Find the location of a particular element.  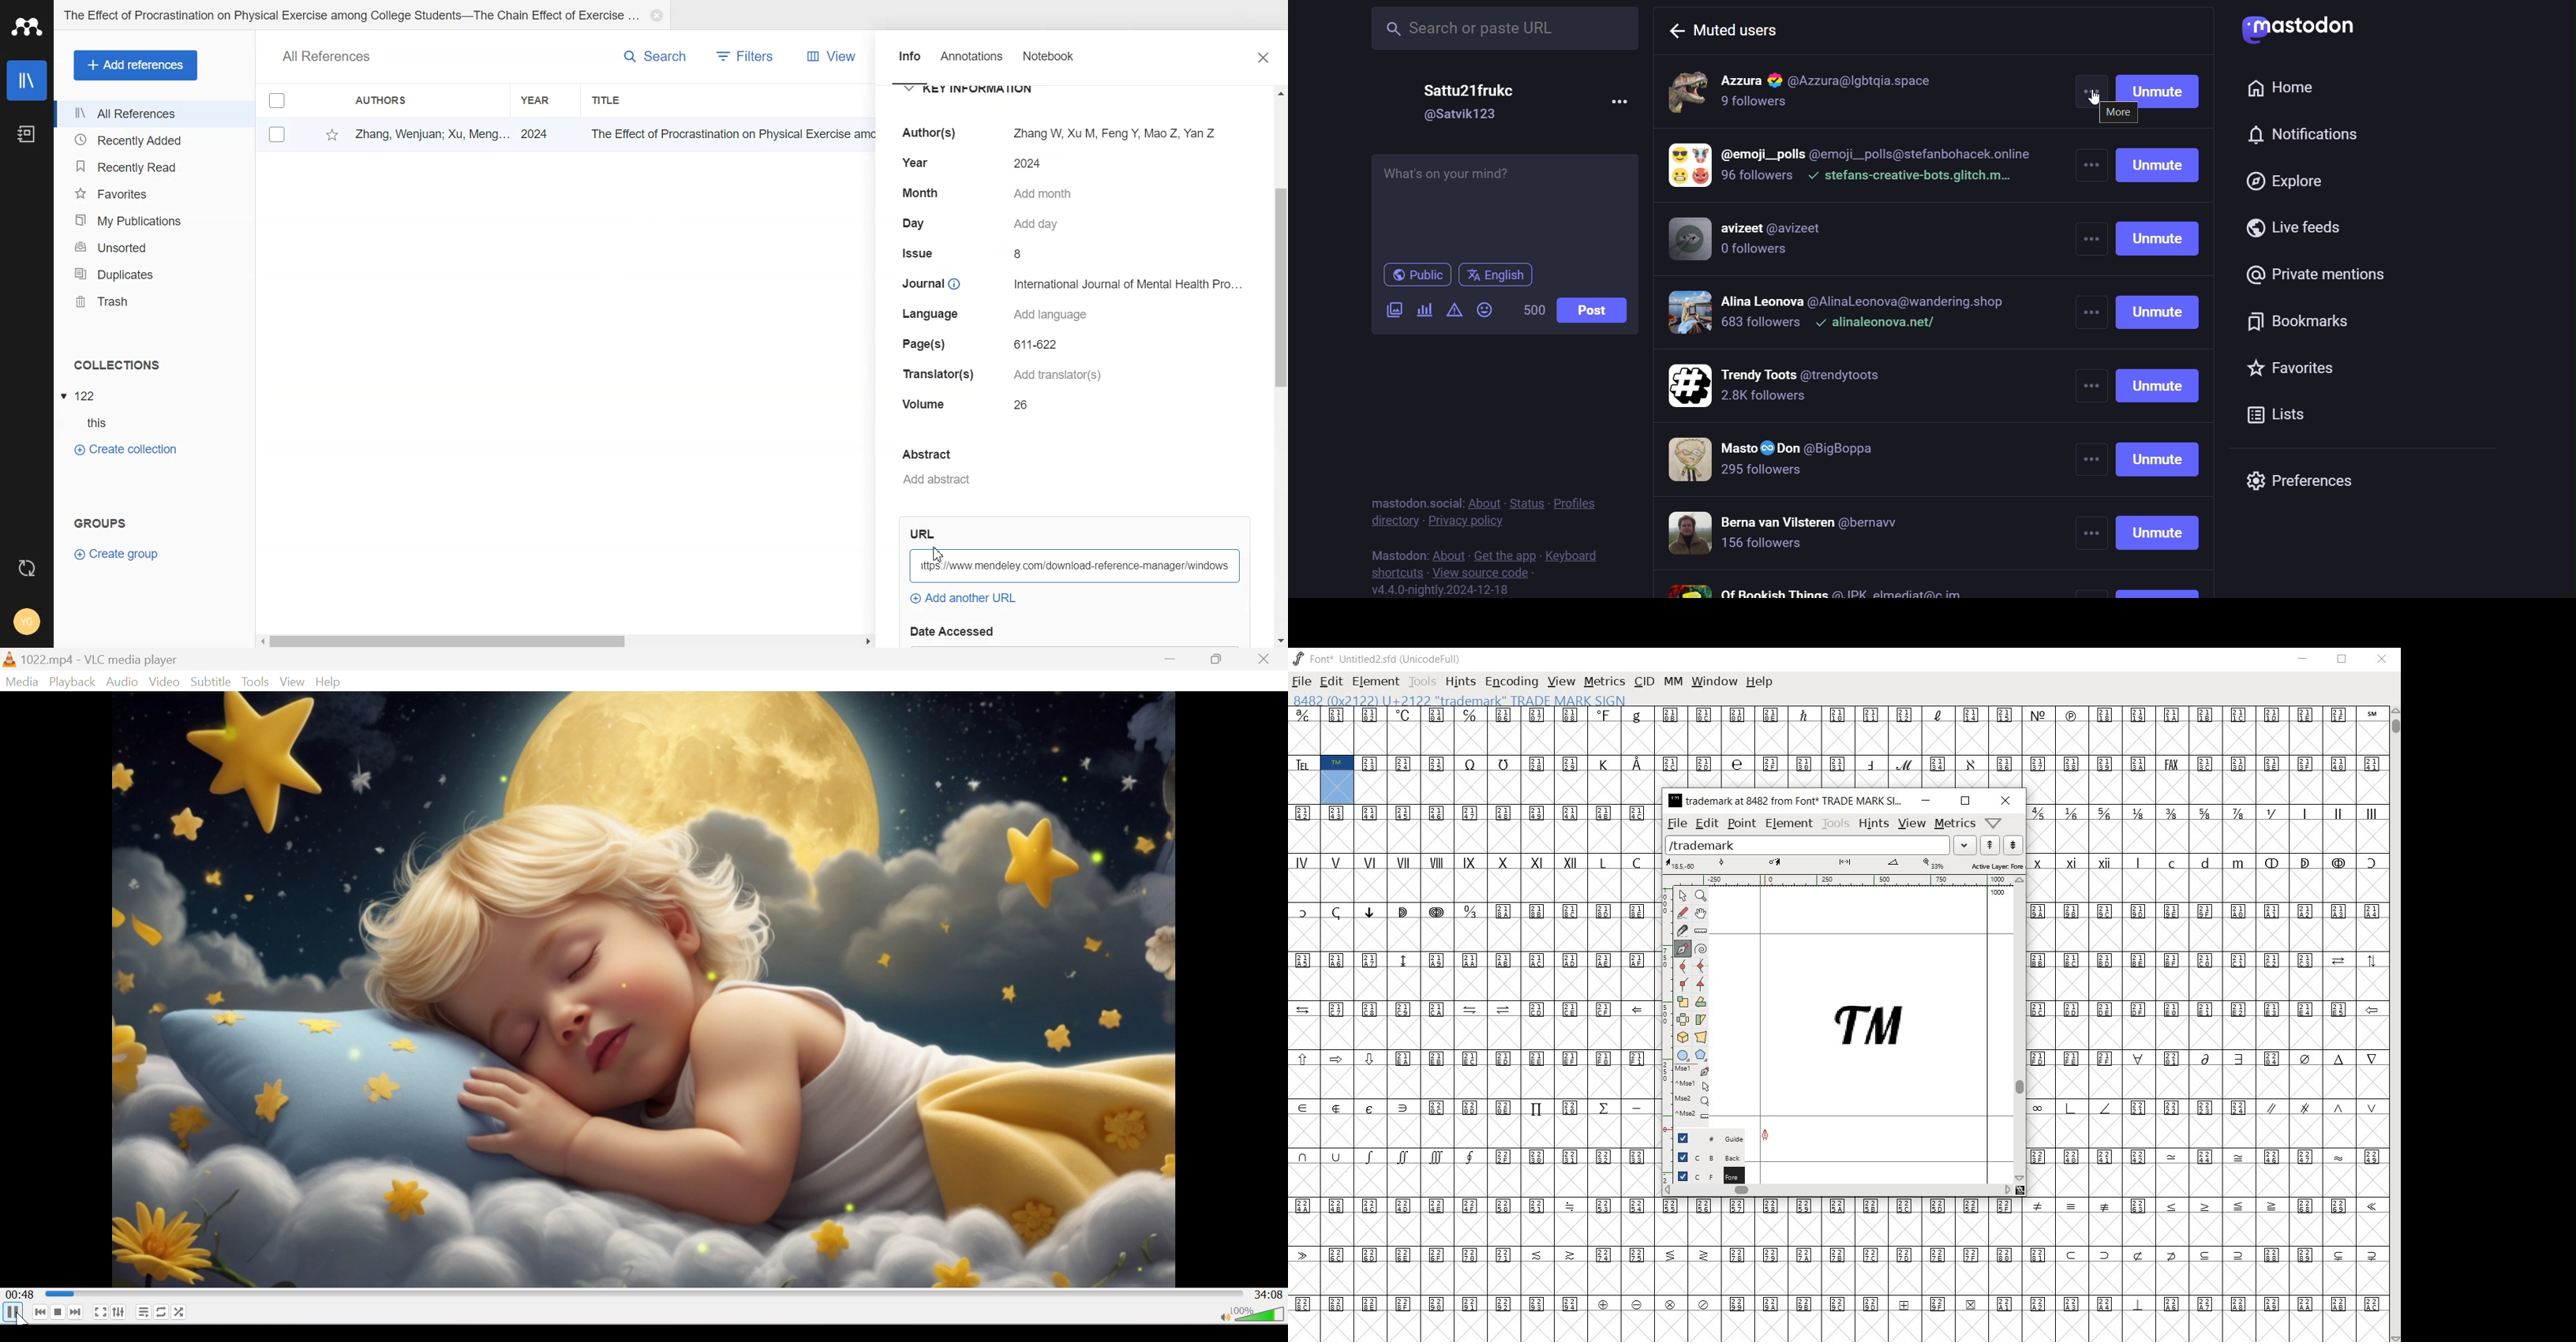

Mute is located at coordinates (1220, 1317).